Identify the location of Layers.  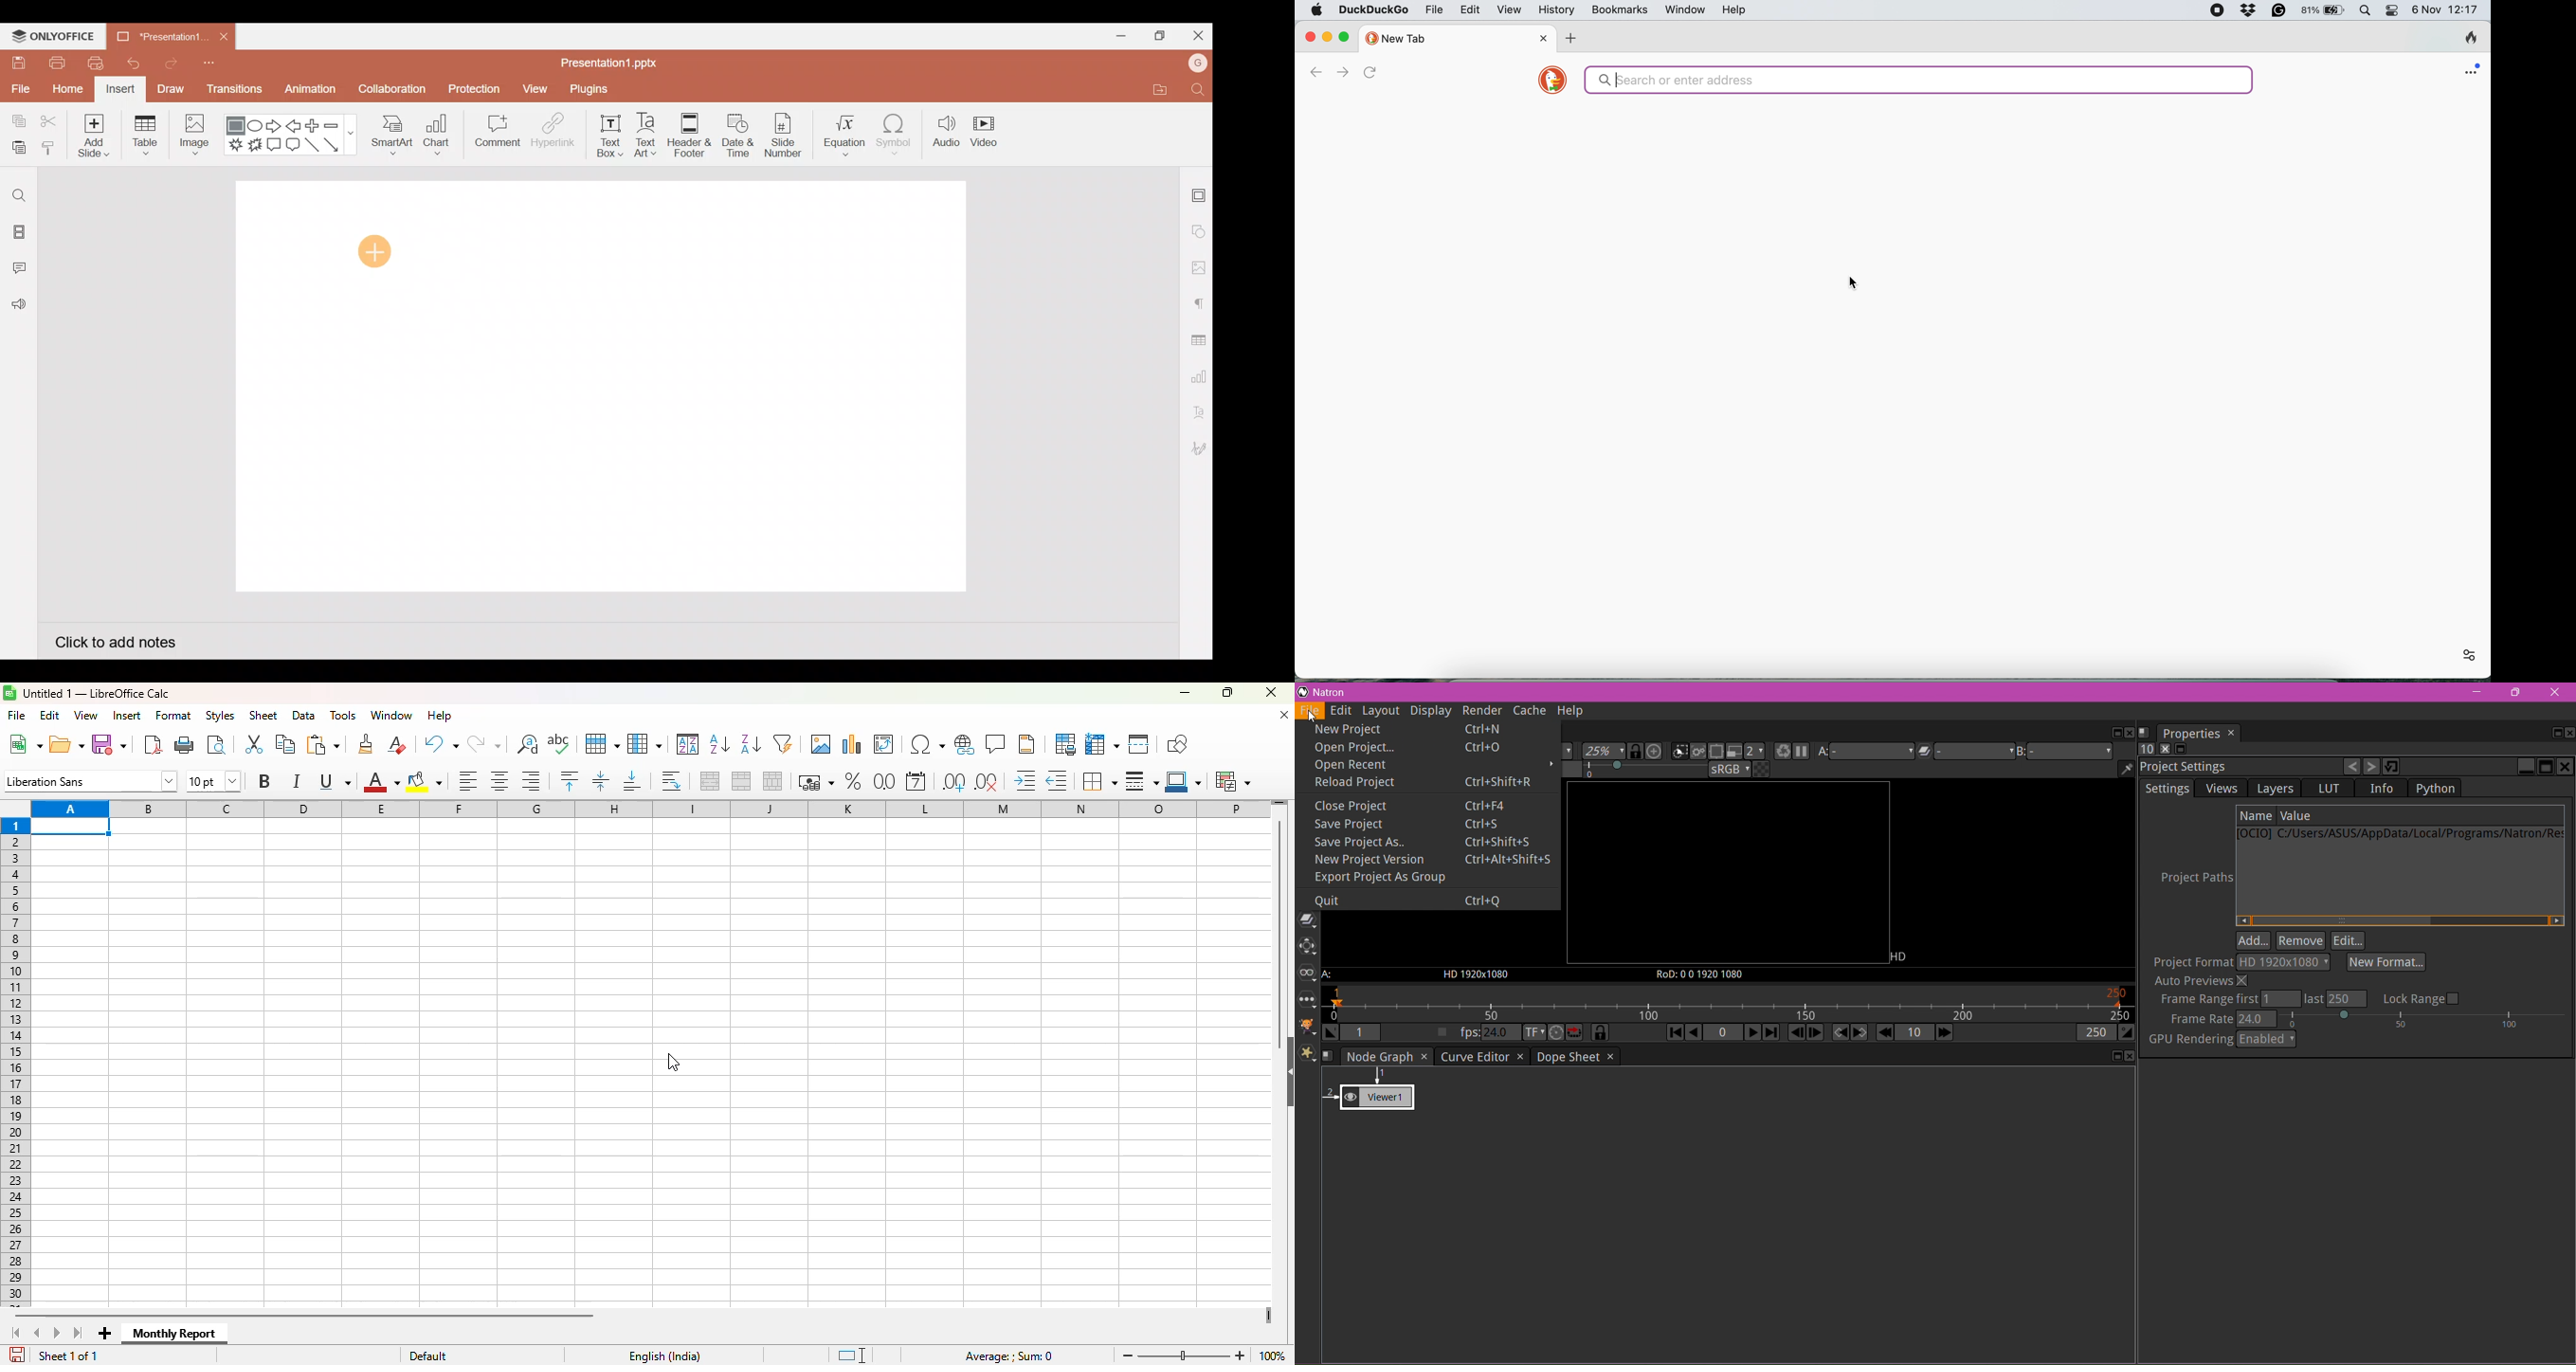
(2276, 789).